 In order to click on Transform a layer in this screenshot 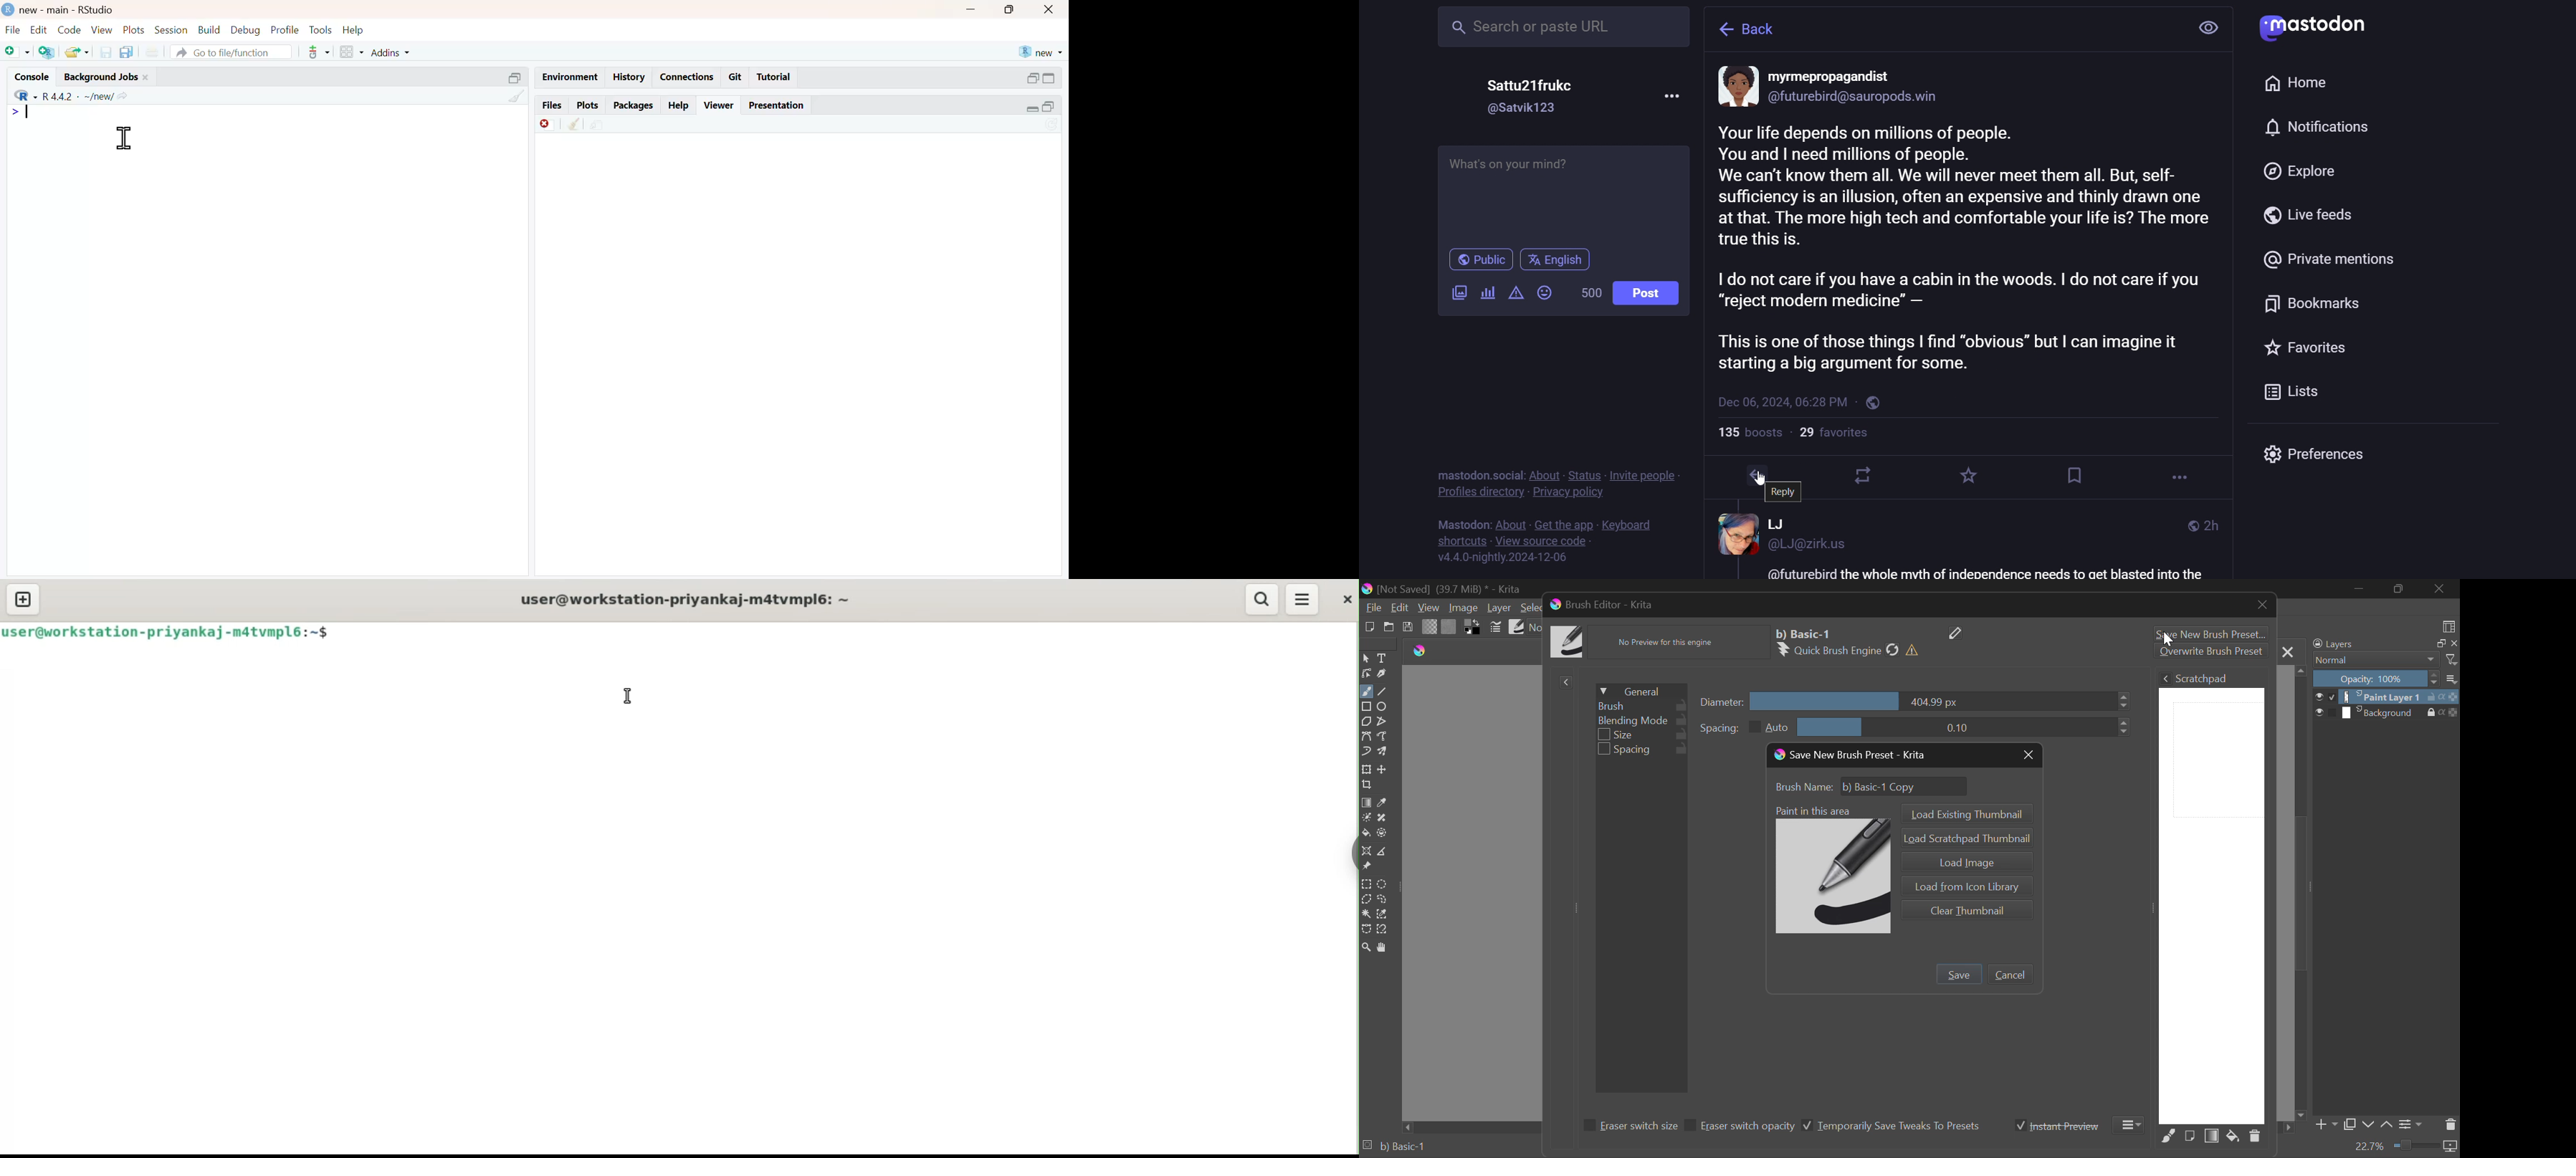, I will do `click(1366, 769)`.